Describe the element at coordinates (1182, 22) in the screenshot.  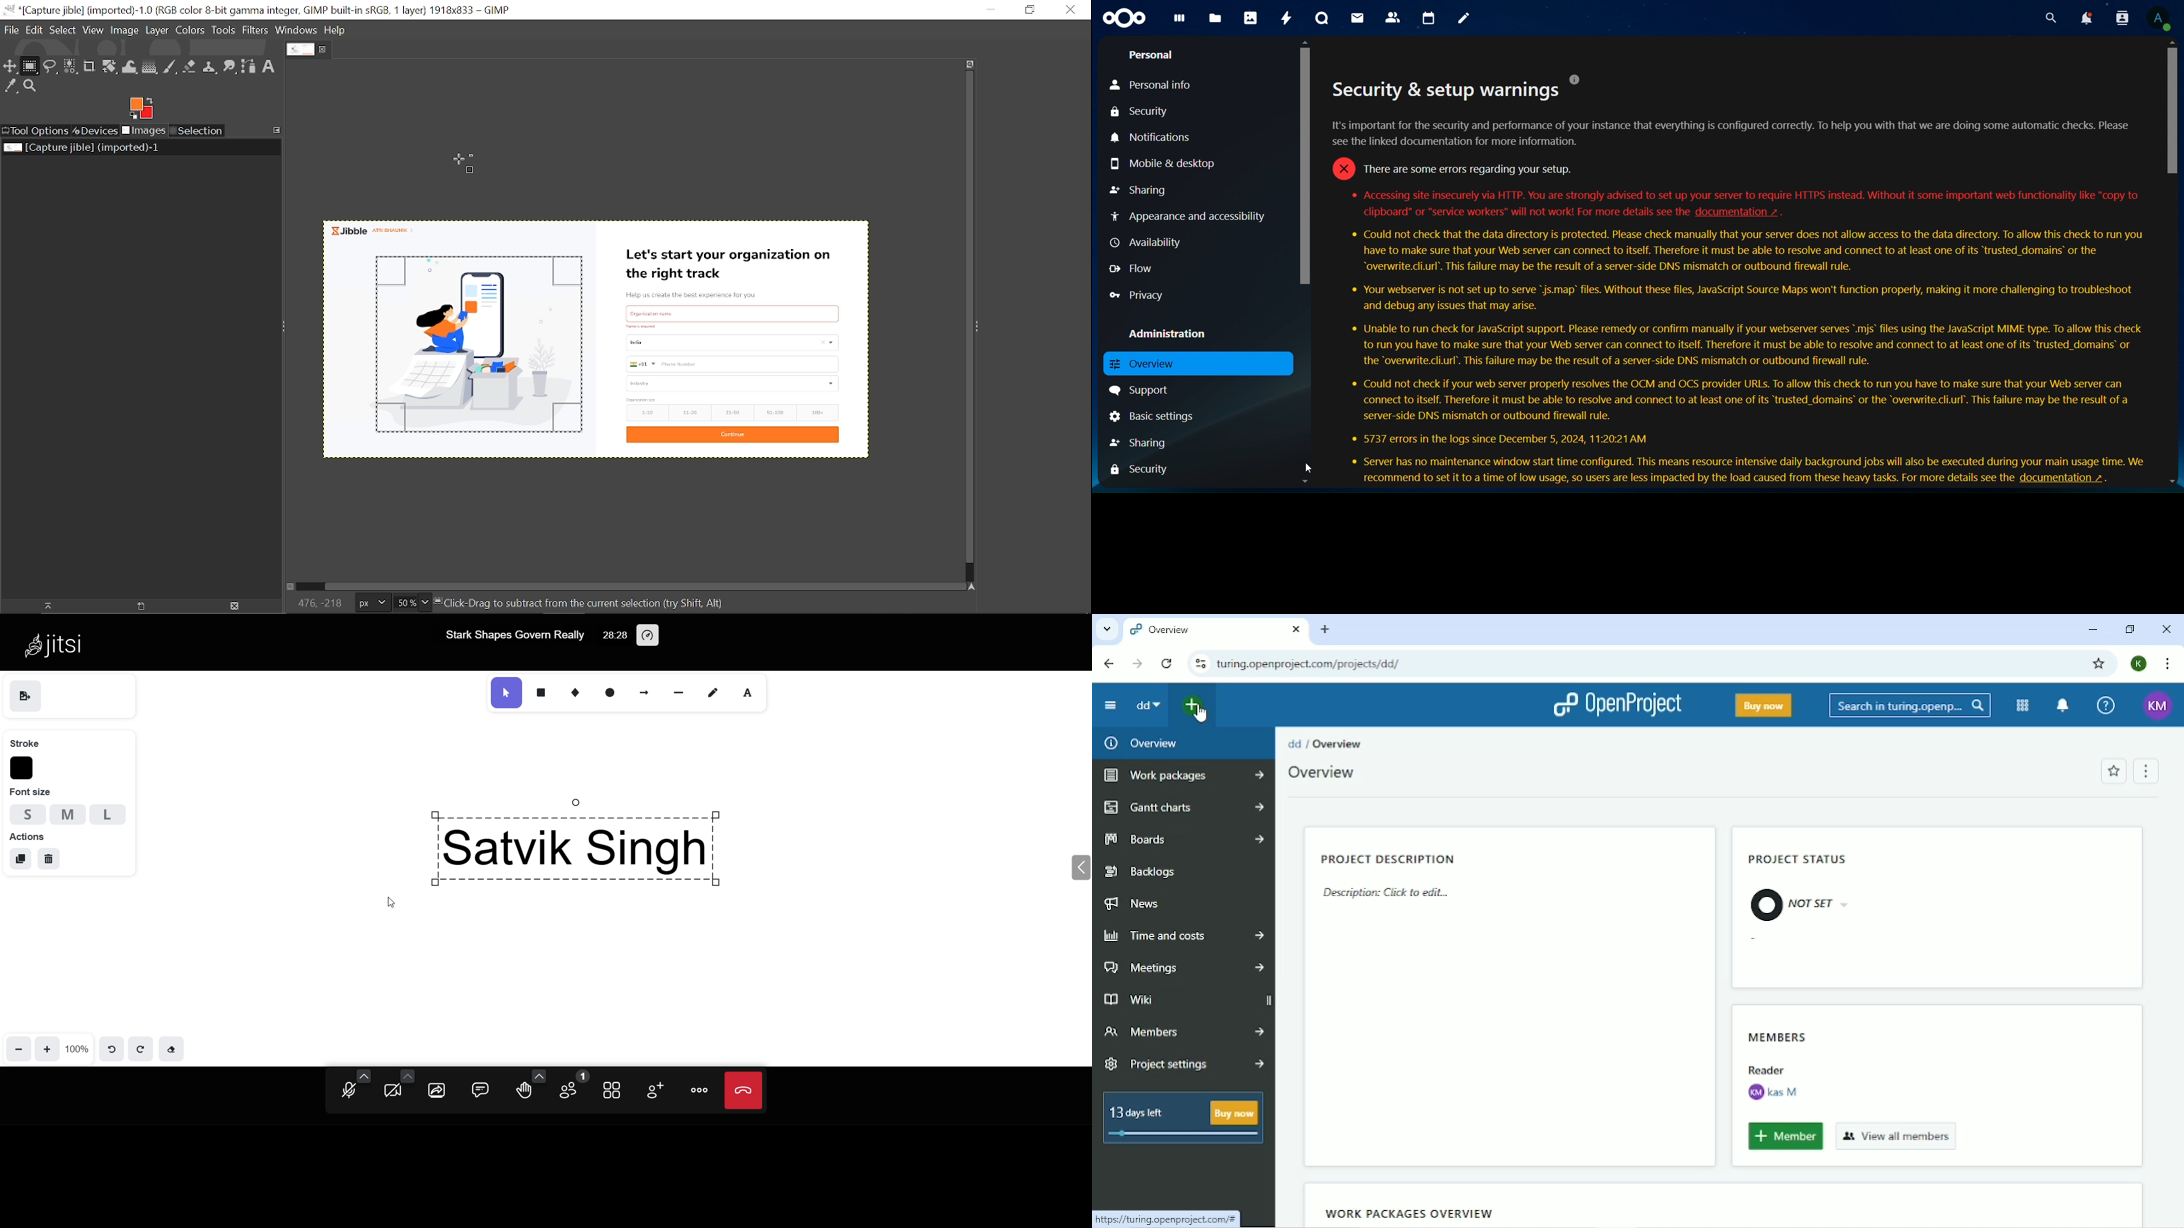
I see `files` at that location.